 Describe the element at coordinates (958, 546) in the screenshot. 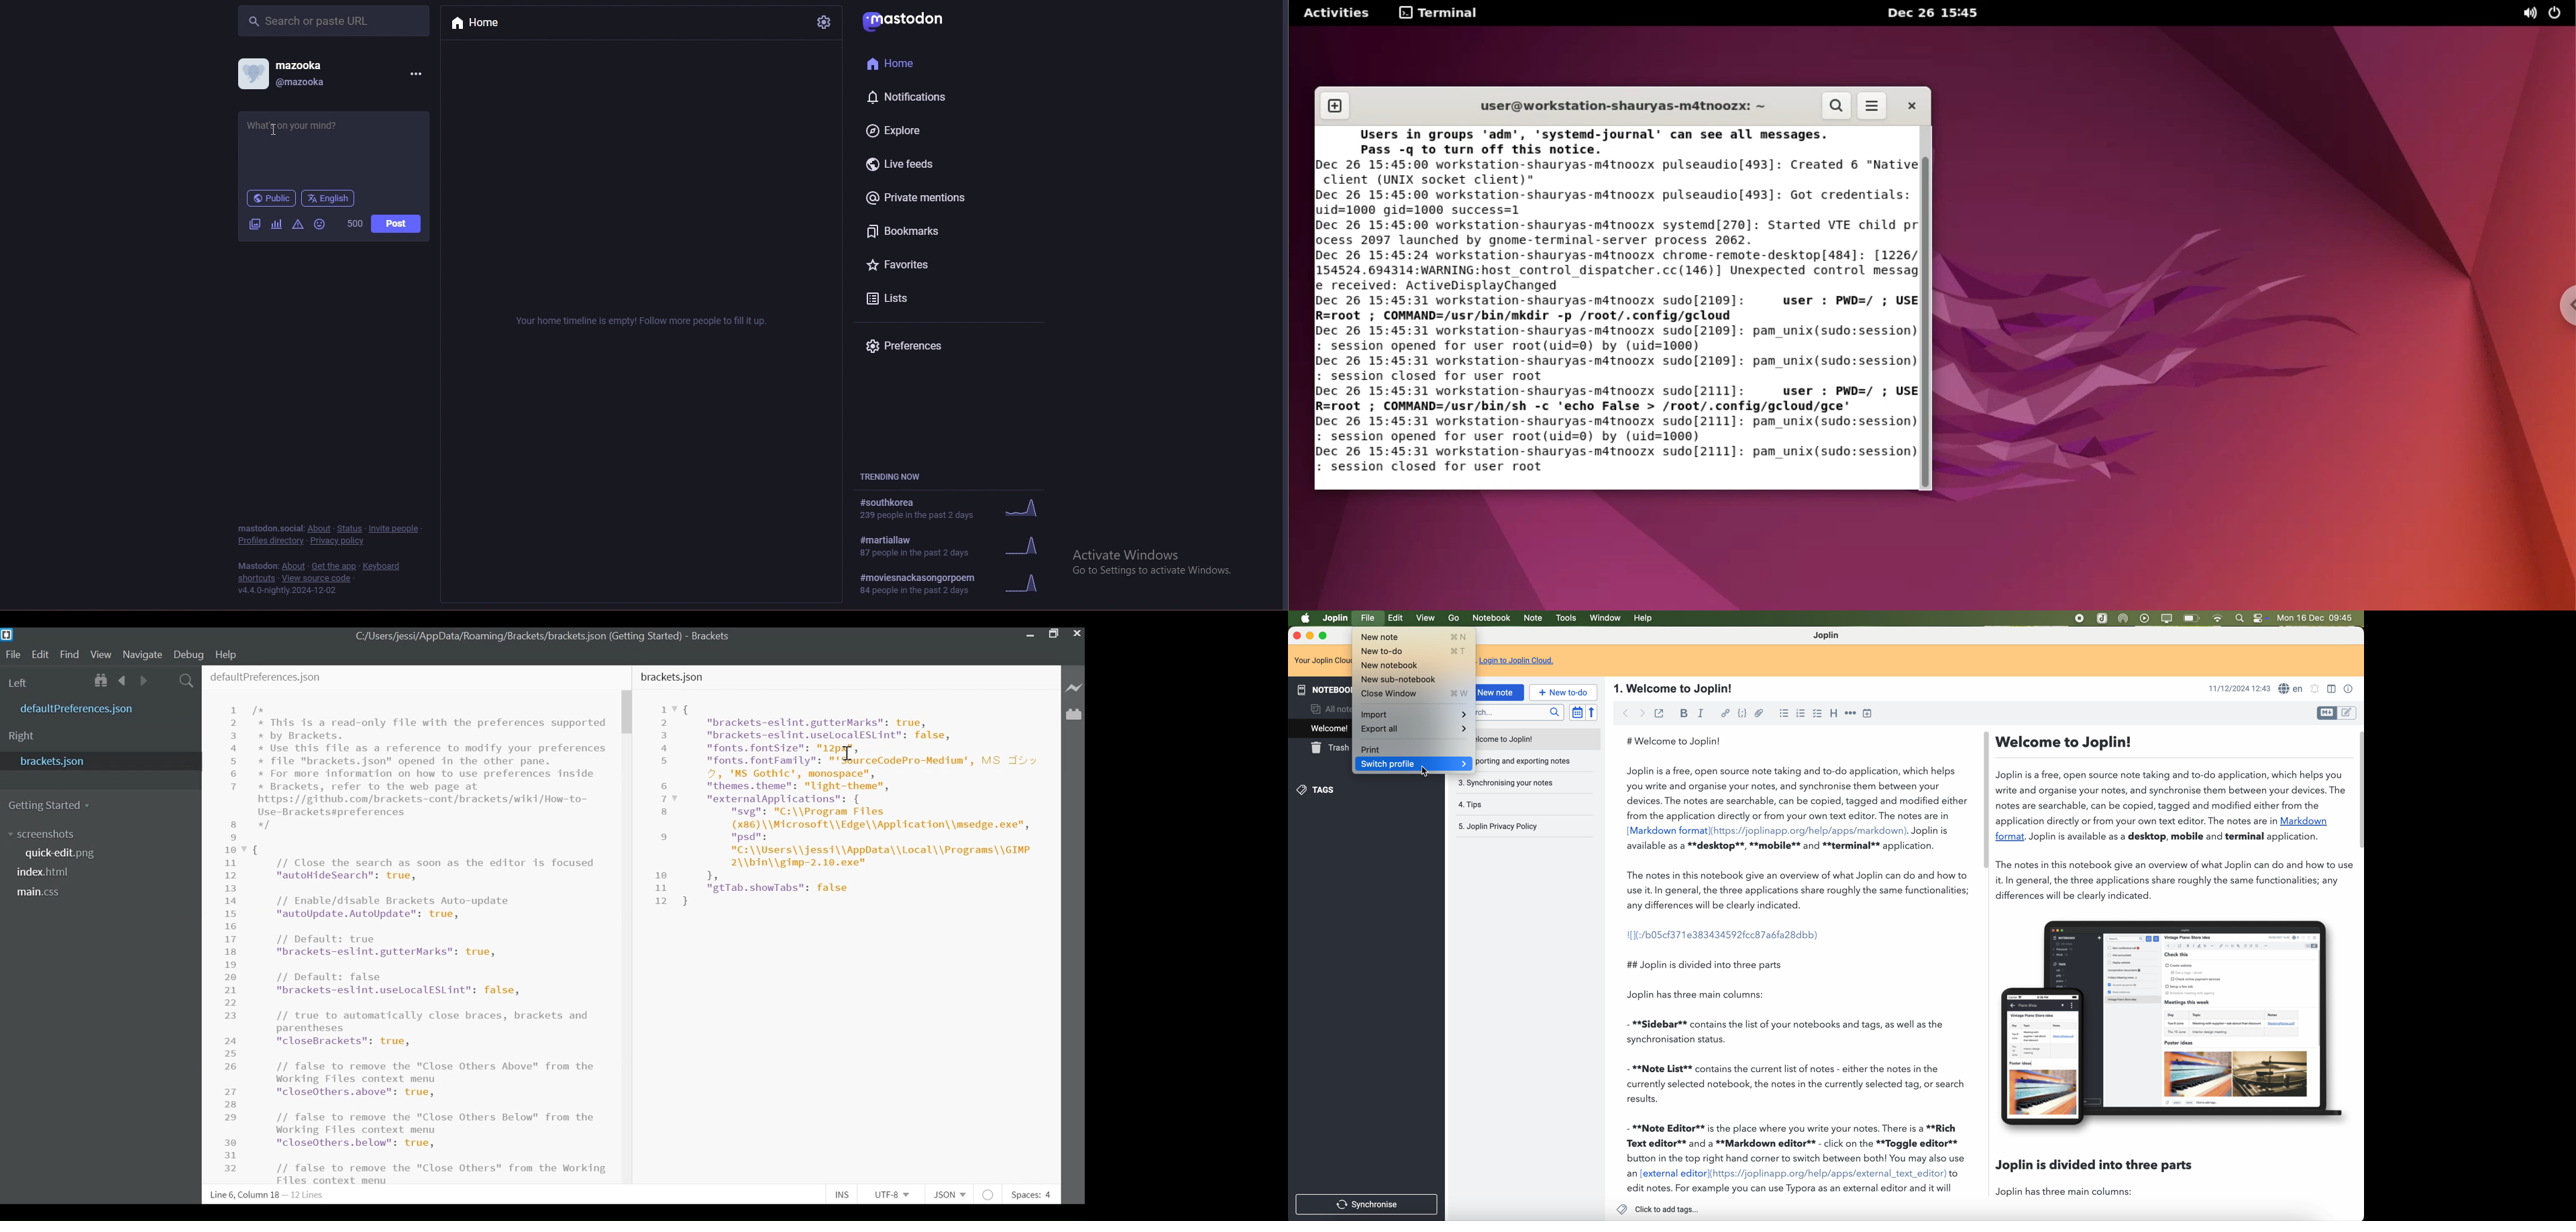

I see `trend` at that location.